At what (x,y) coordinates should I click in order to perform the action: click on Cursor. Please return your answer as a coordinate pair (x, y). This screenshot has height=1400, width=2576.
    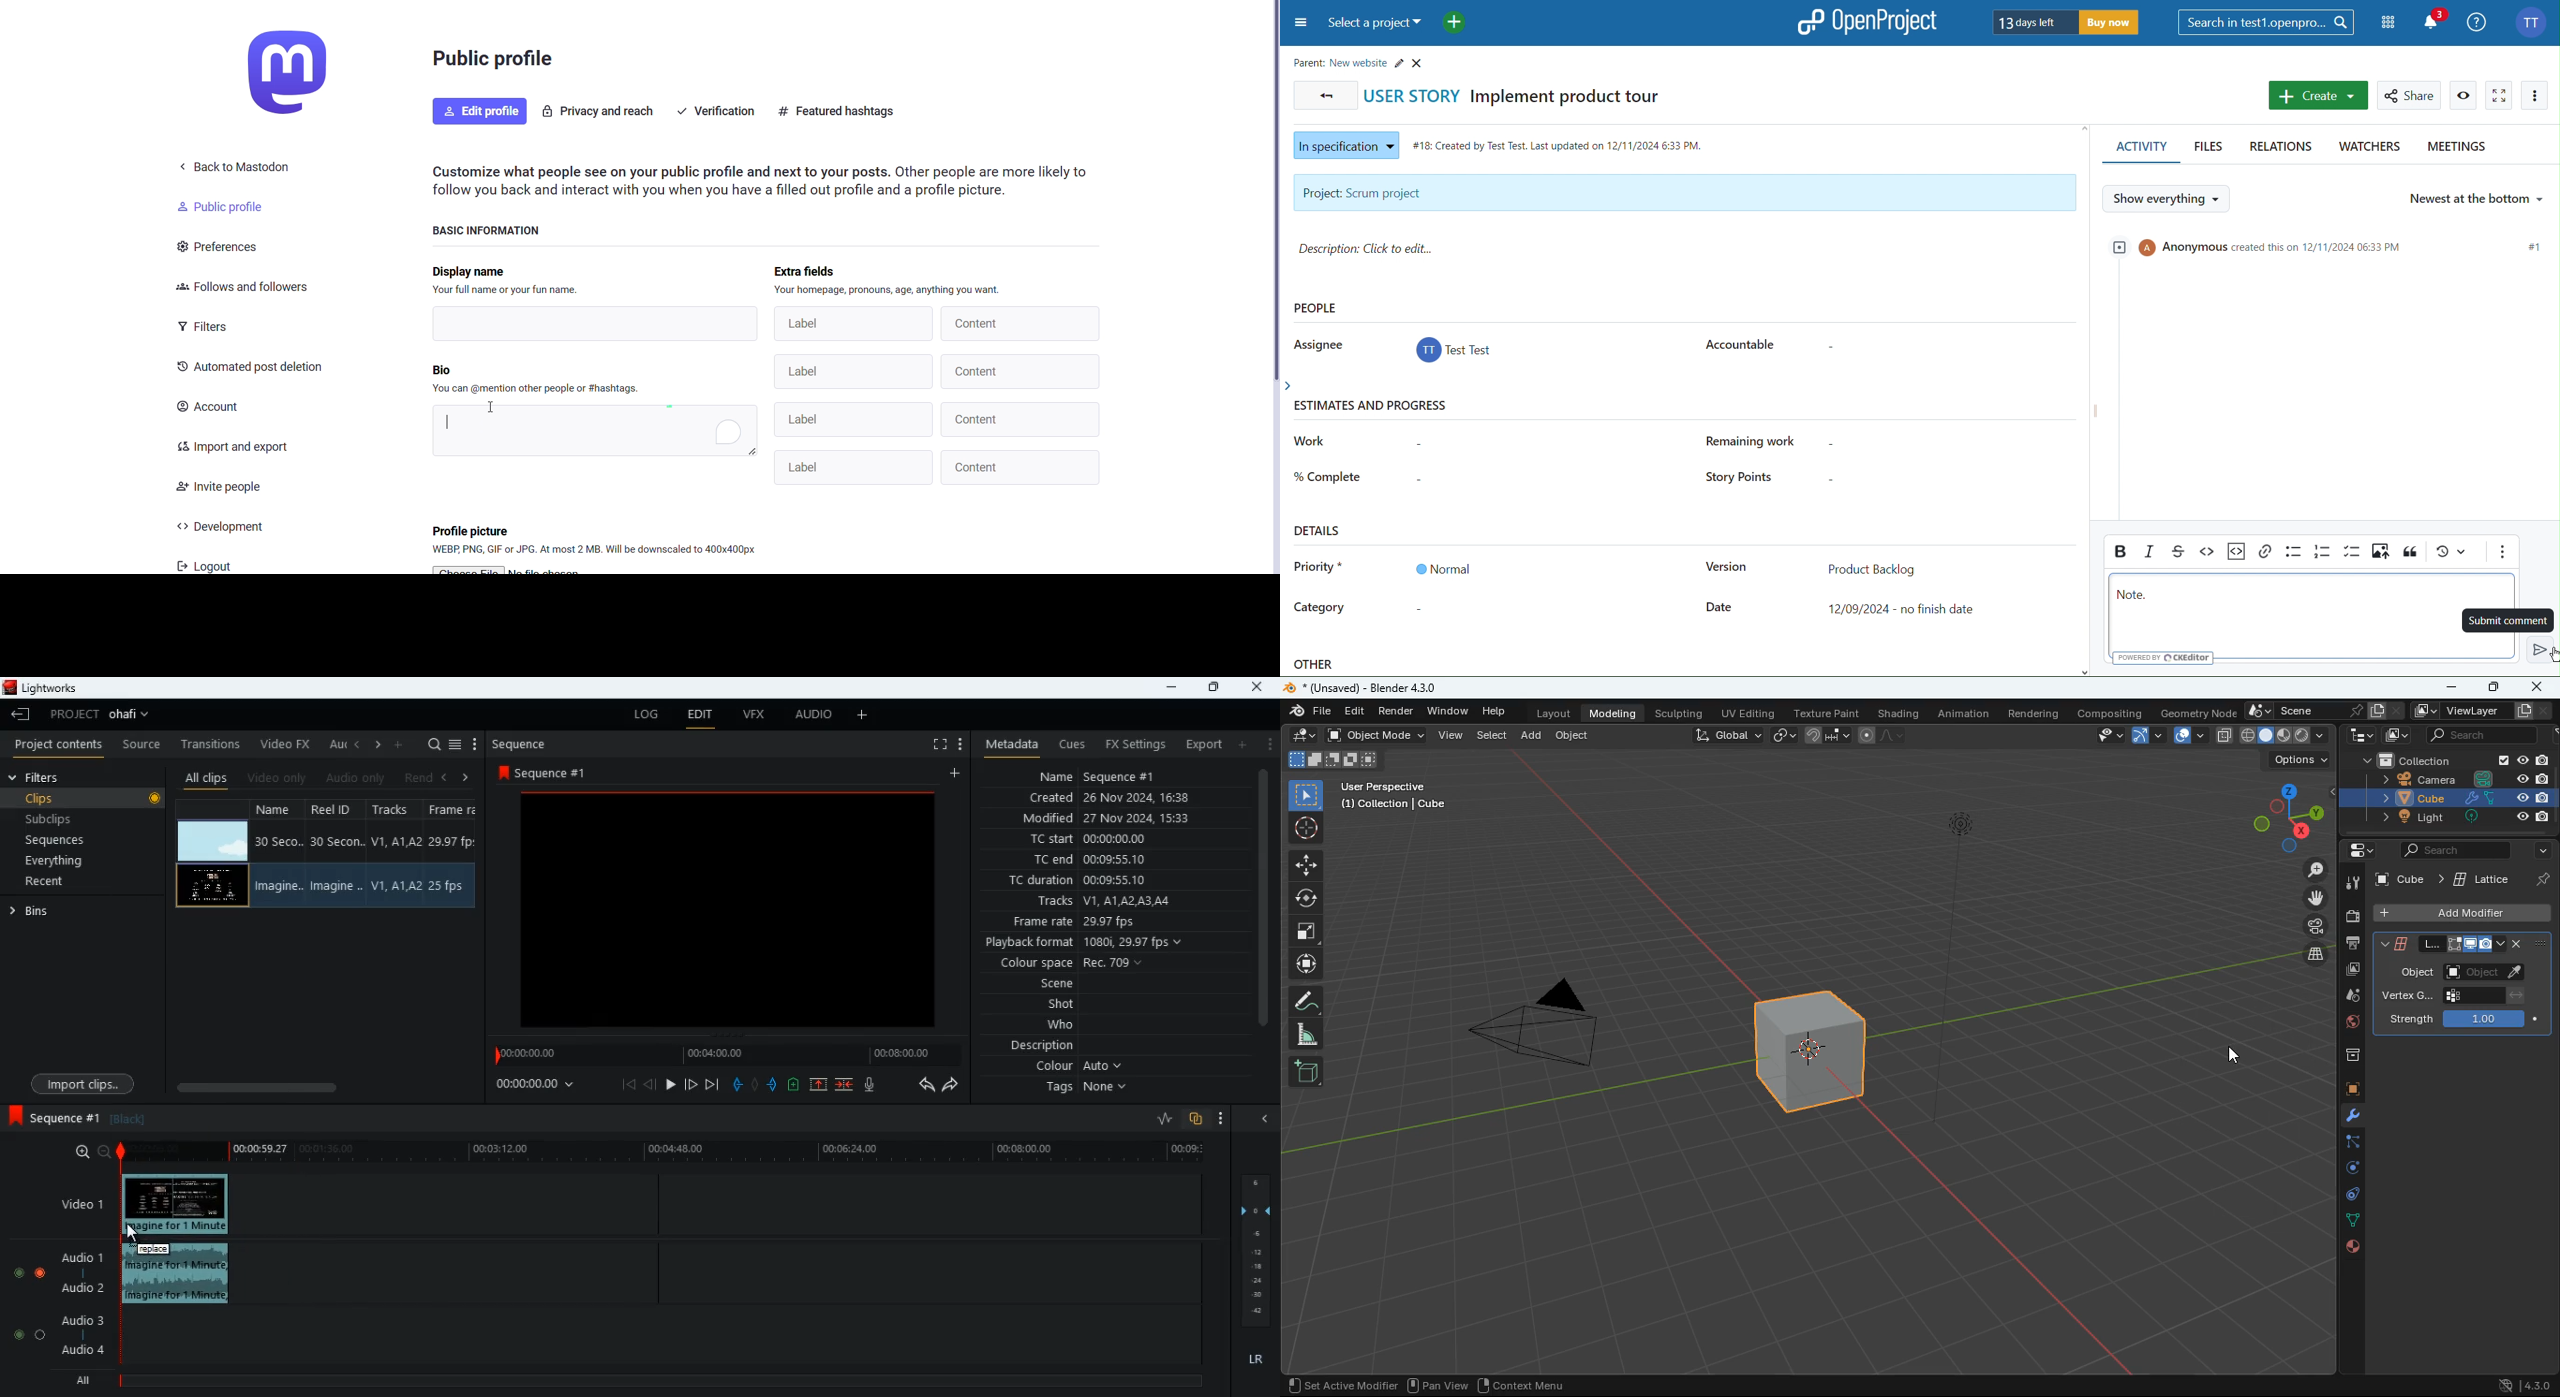
    Looking at the image, I should click on (492, 407).